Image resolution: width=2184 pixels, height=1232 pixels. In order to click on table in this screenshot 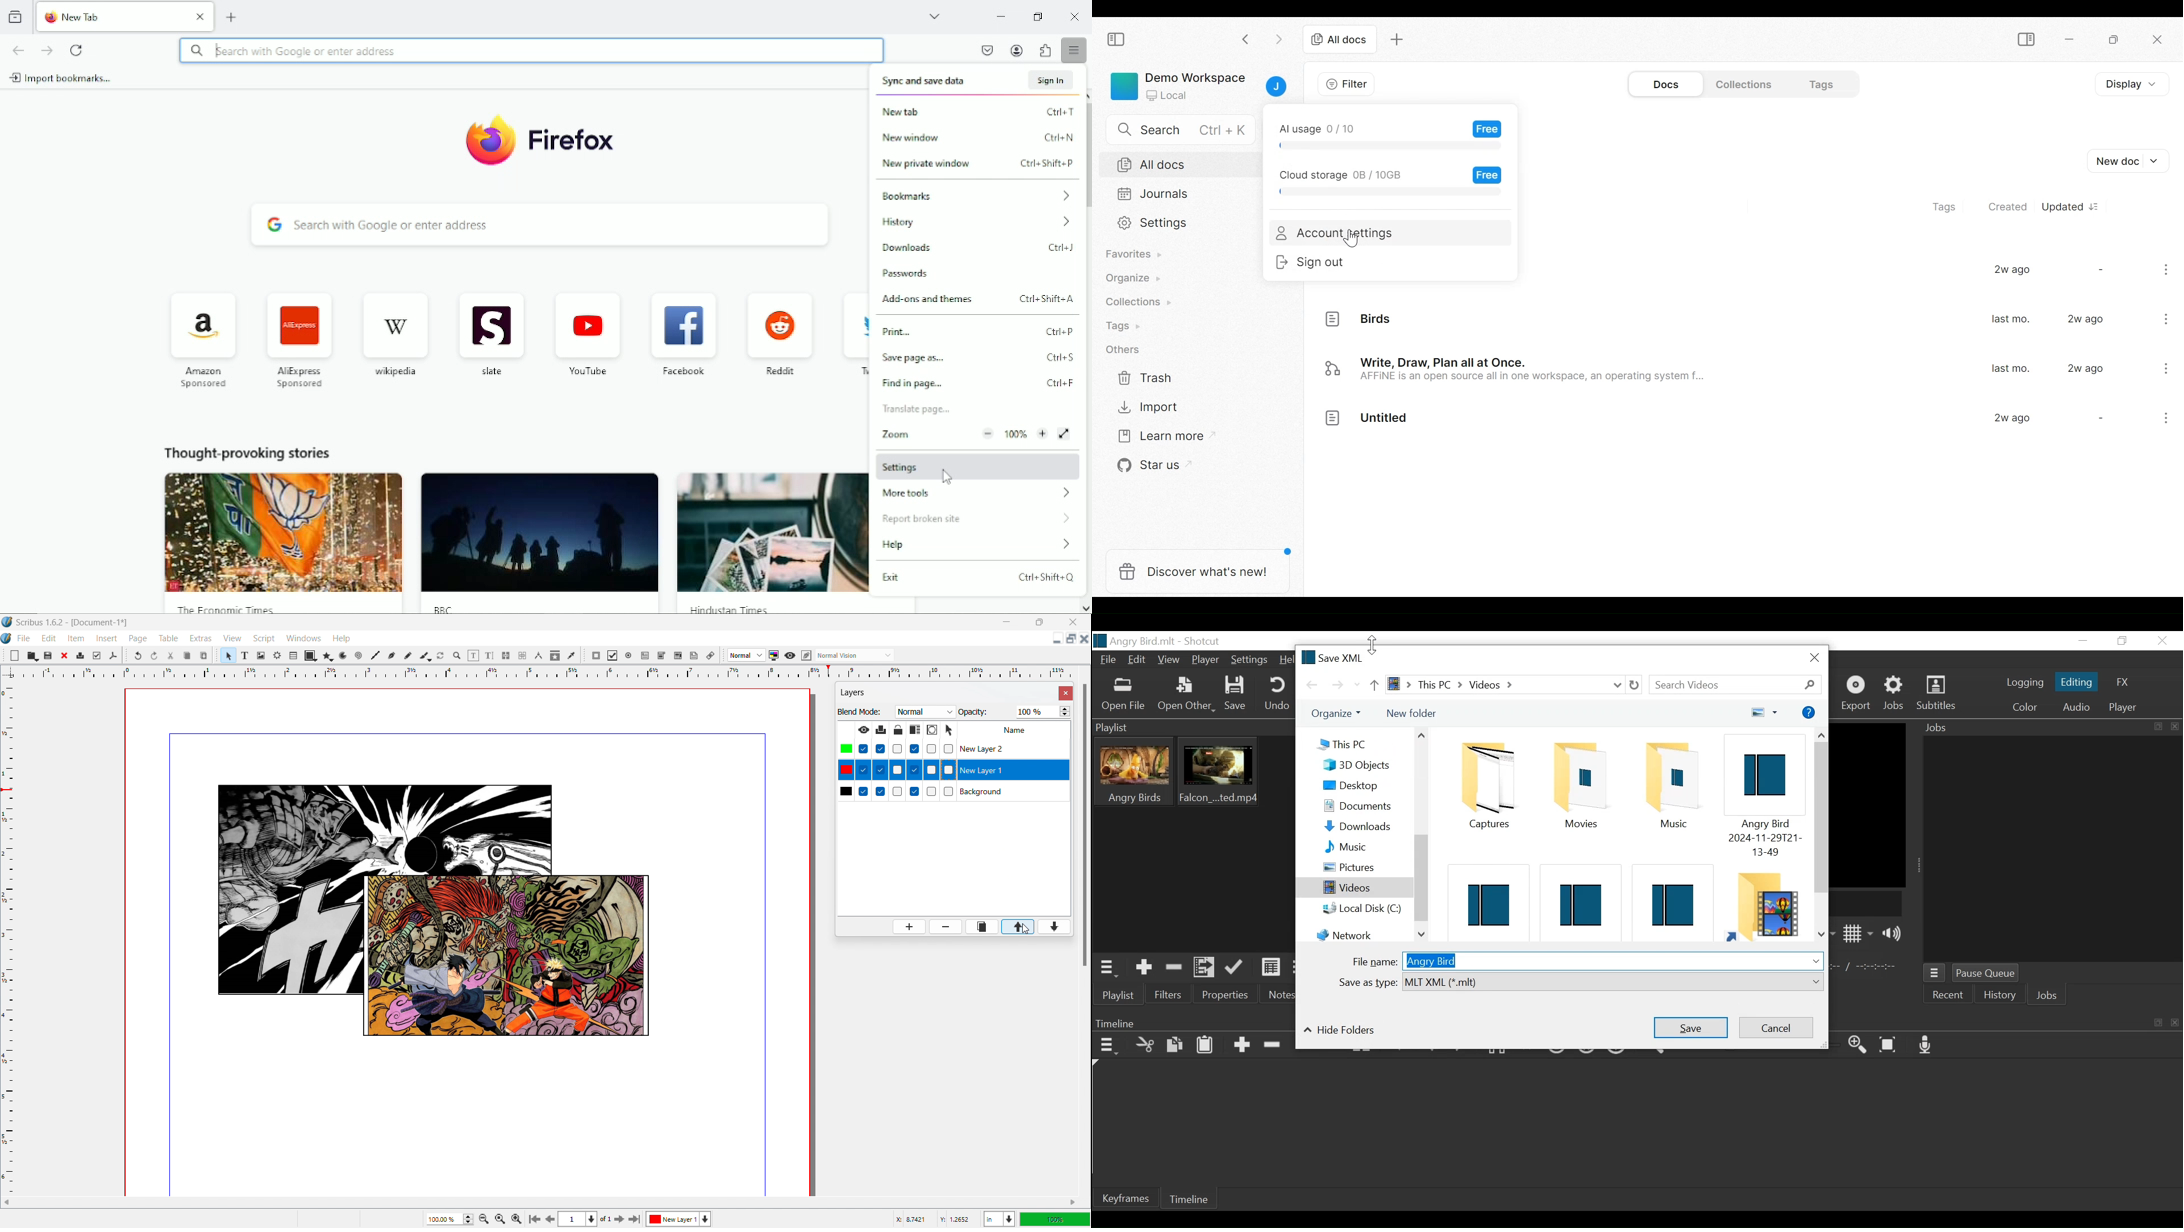, I will do `click(293, 656)`.